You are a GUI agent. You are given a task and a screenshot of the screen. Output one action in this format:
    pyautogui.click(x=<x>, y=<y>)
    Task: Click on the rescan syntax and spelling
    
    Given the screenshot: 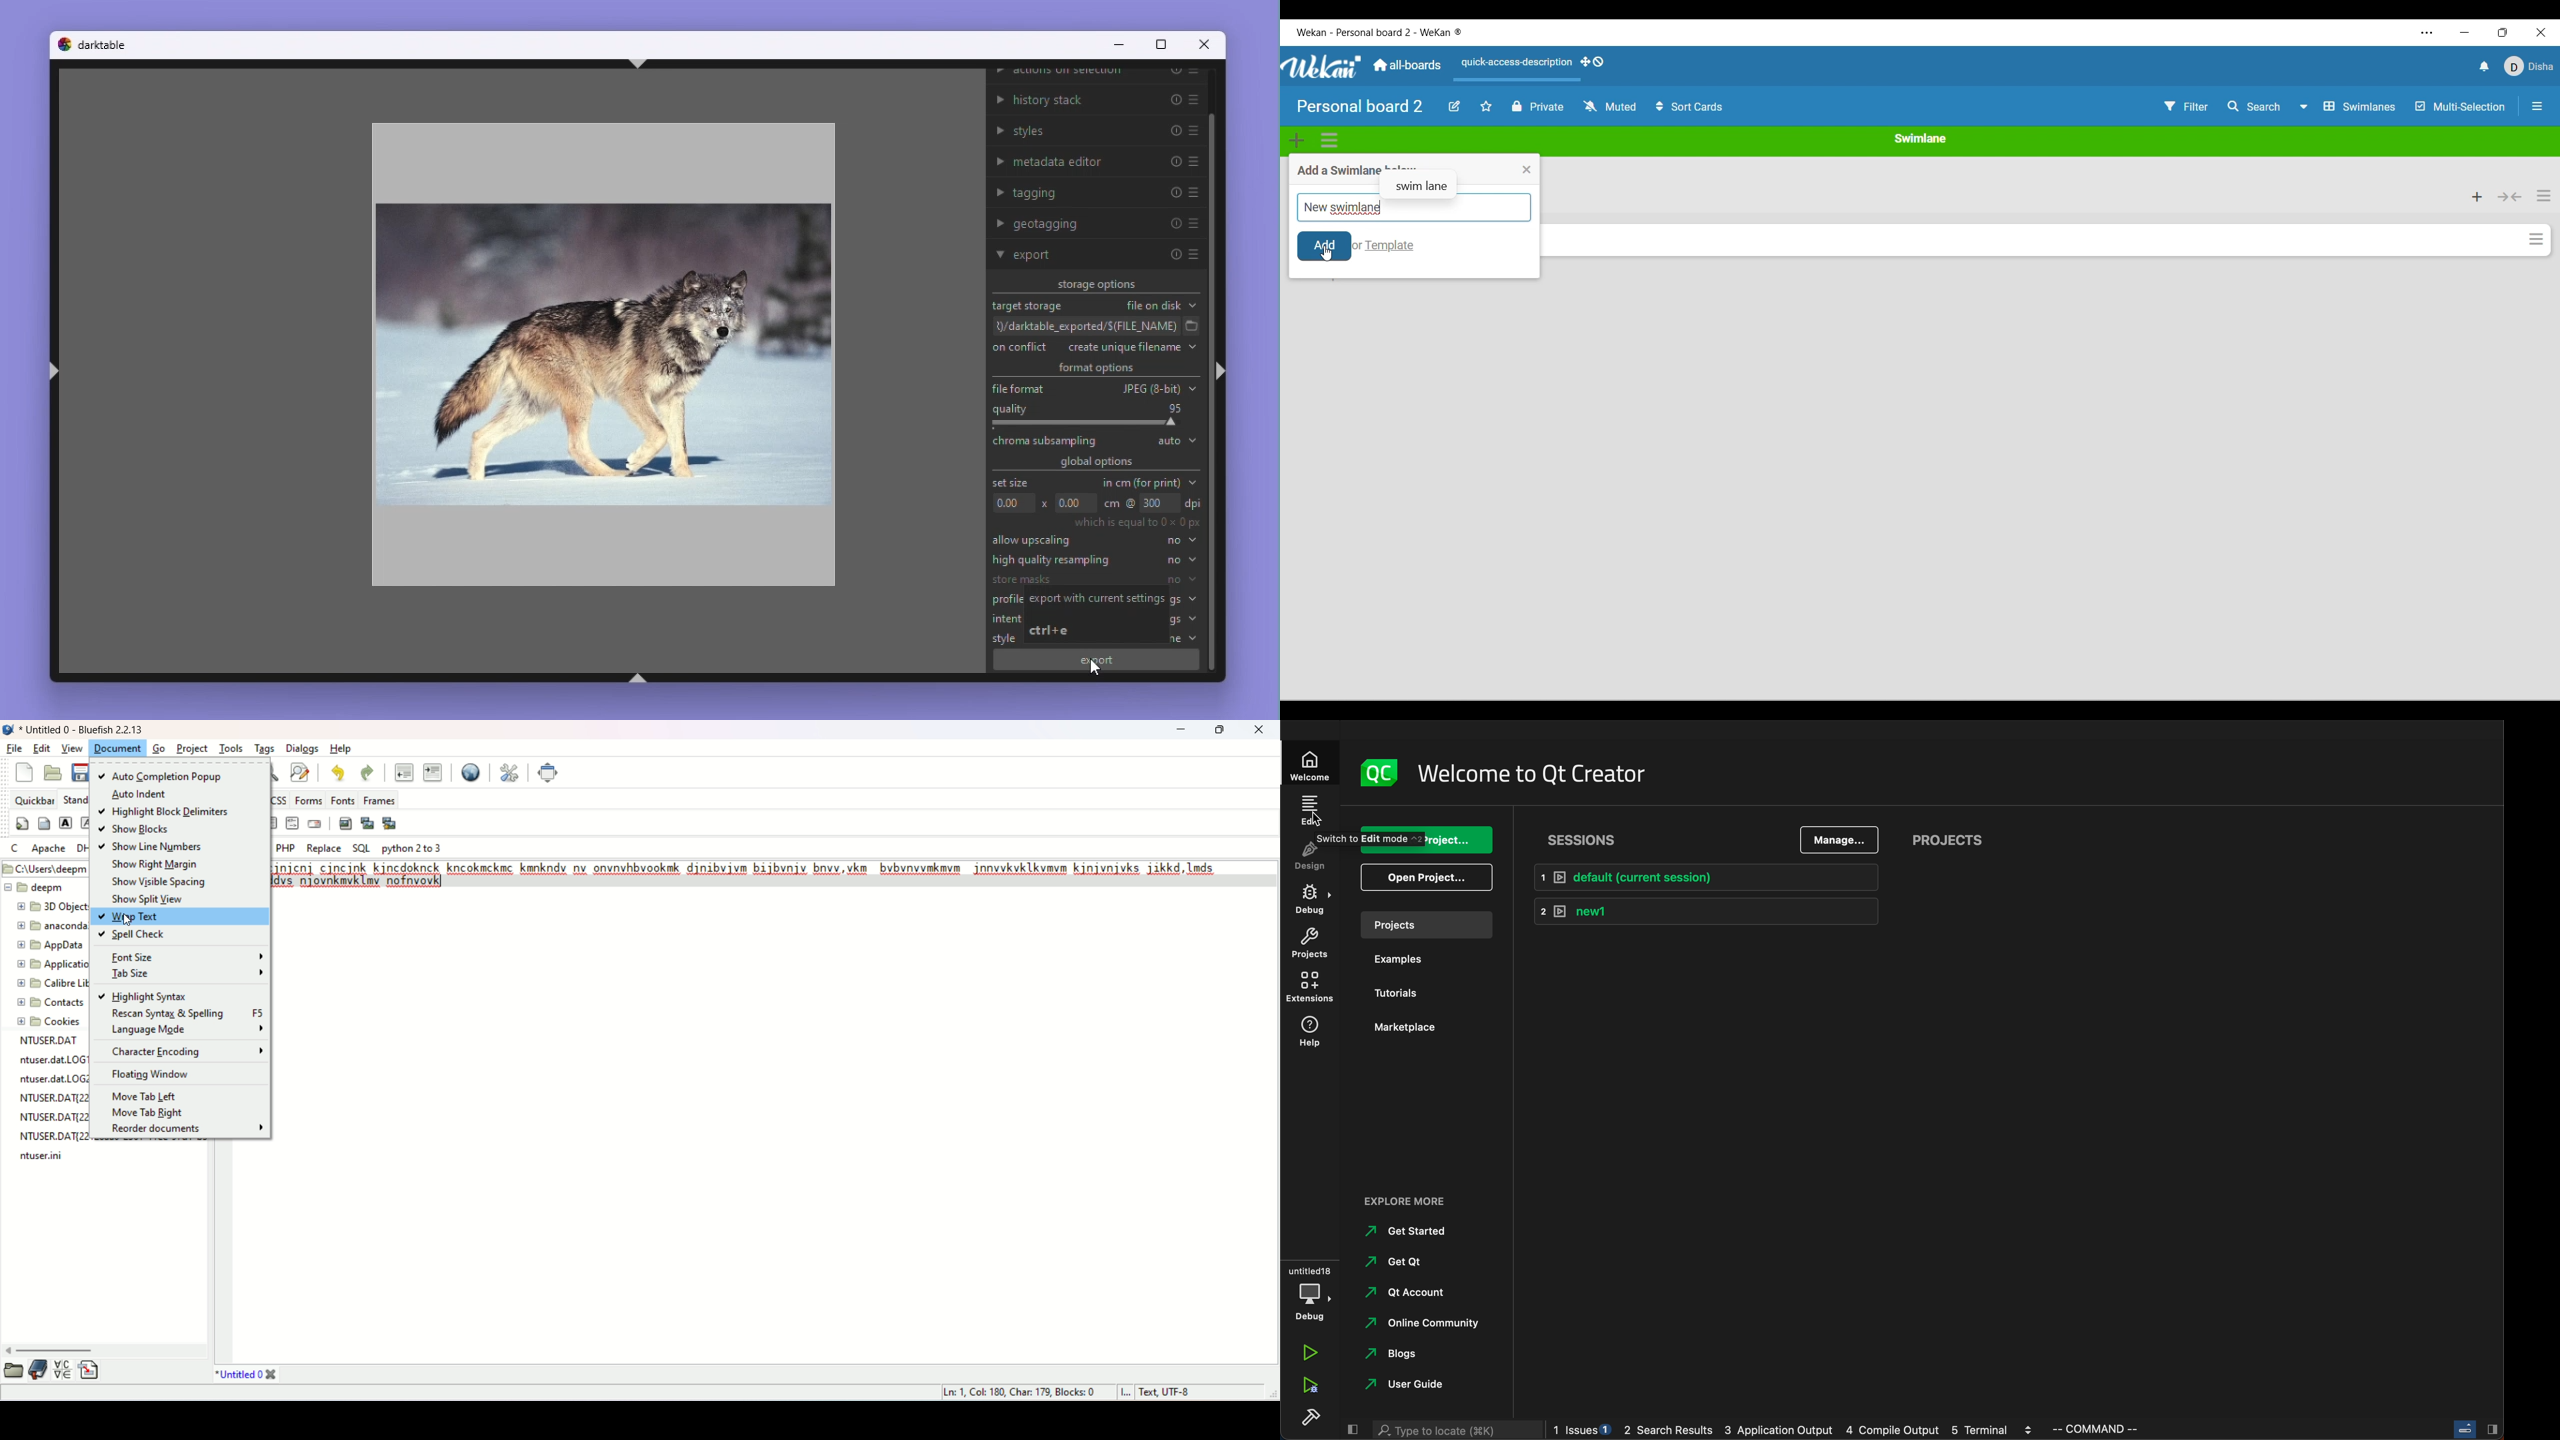 What is the action you would take?
    pyautogui.click(x=185, y=1012)
    